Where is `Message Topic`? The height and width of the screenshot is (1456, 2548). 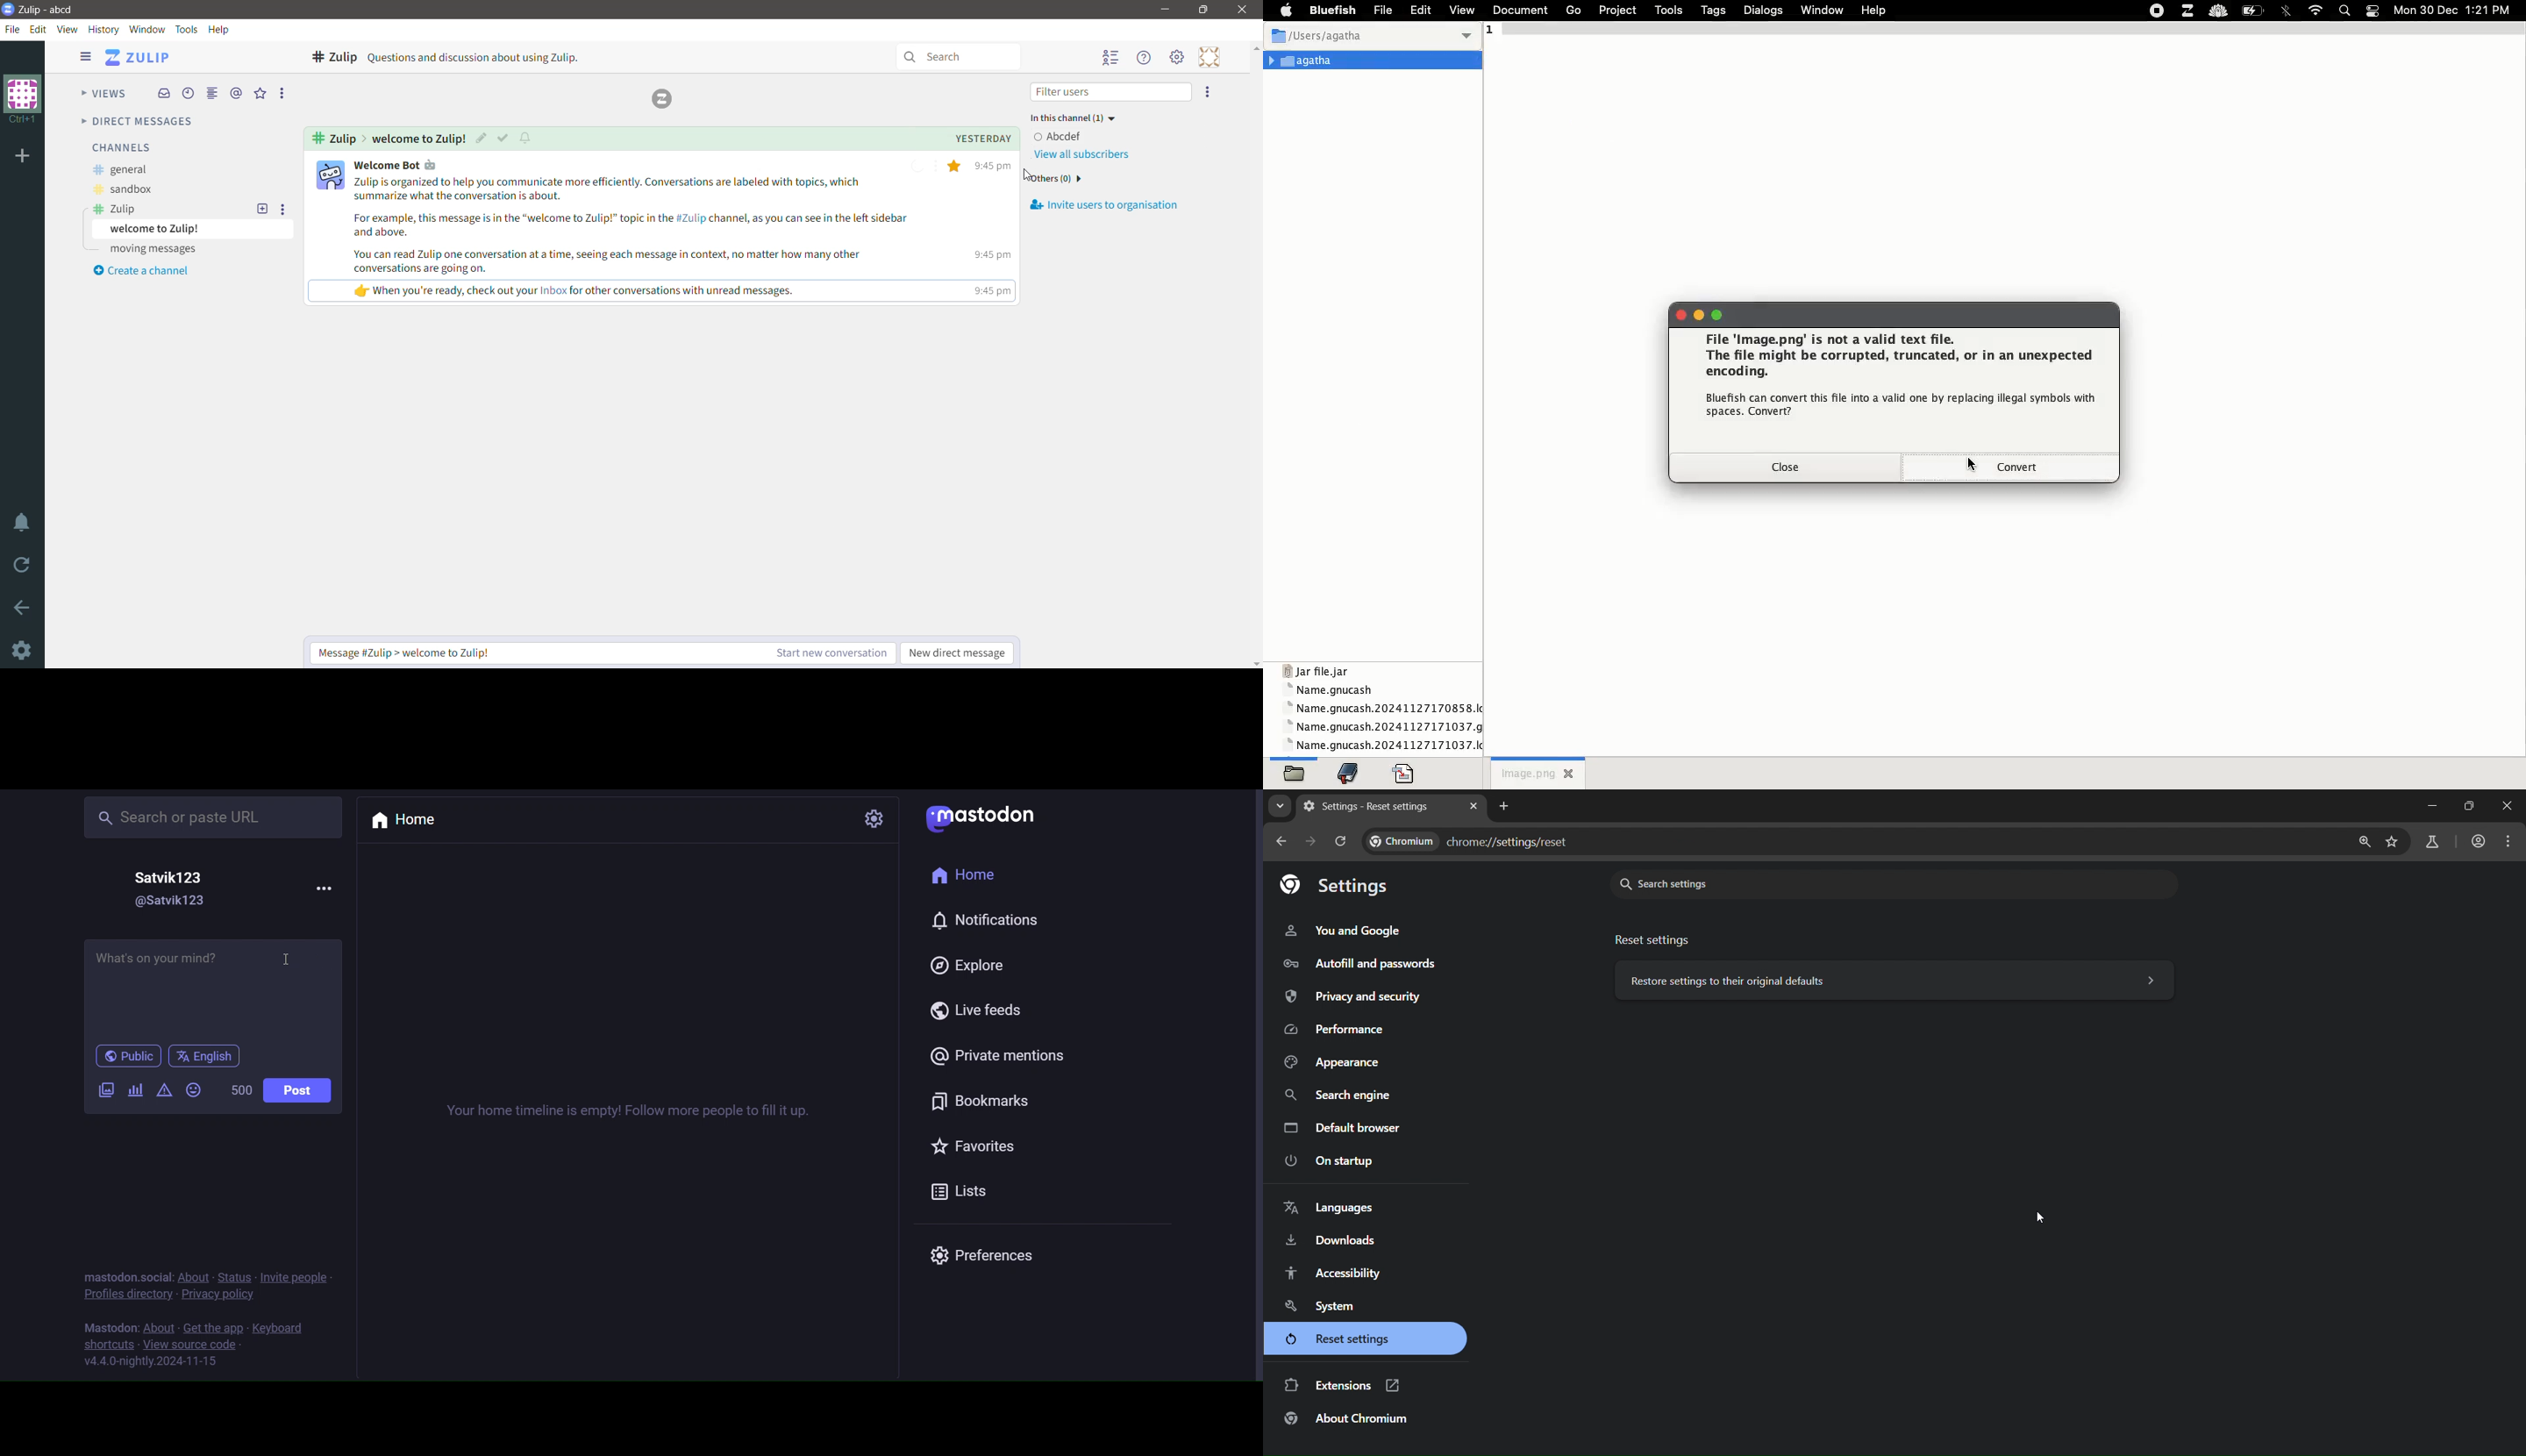 Message Topic is located at coordinates (415, 139).